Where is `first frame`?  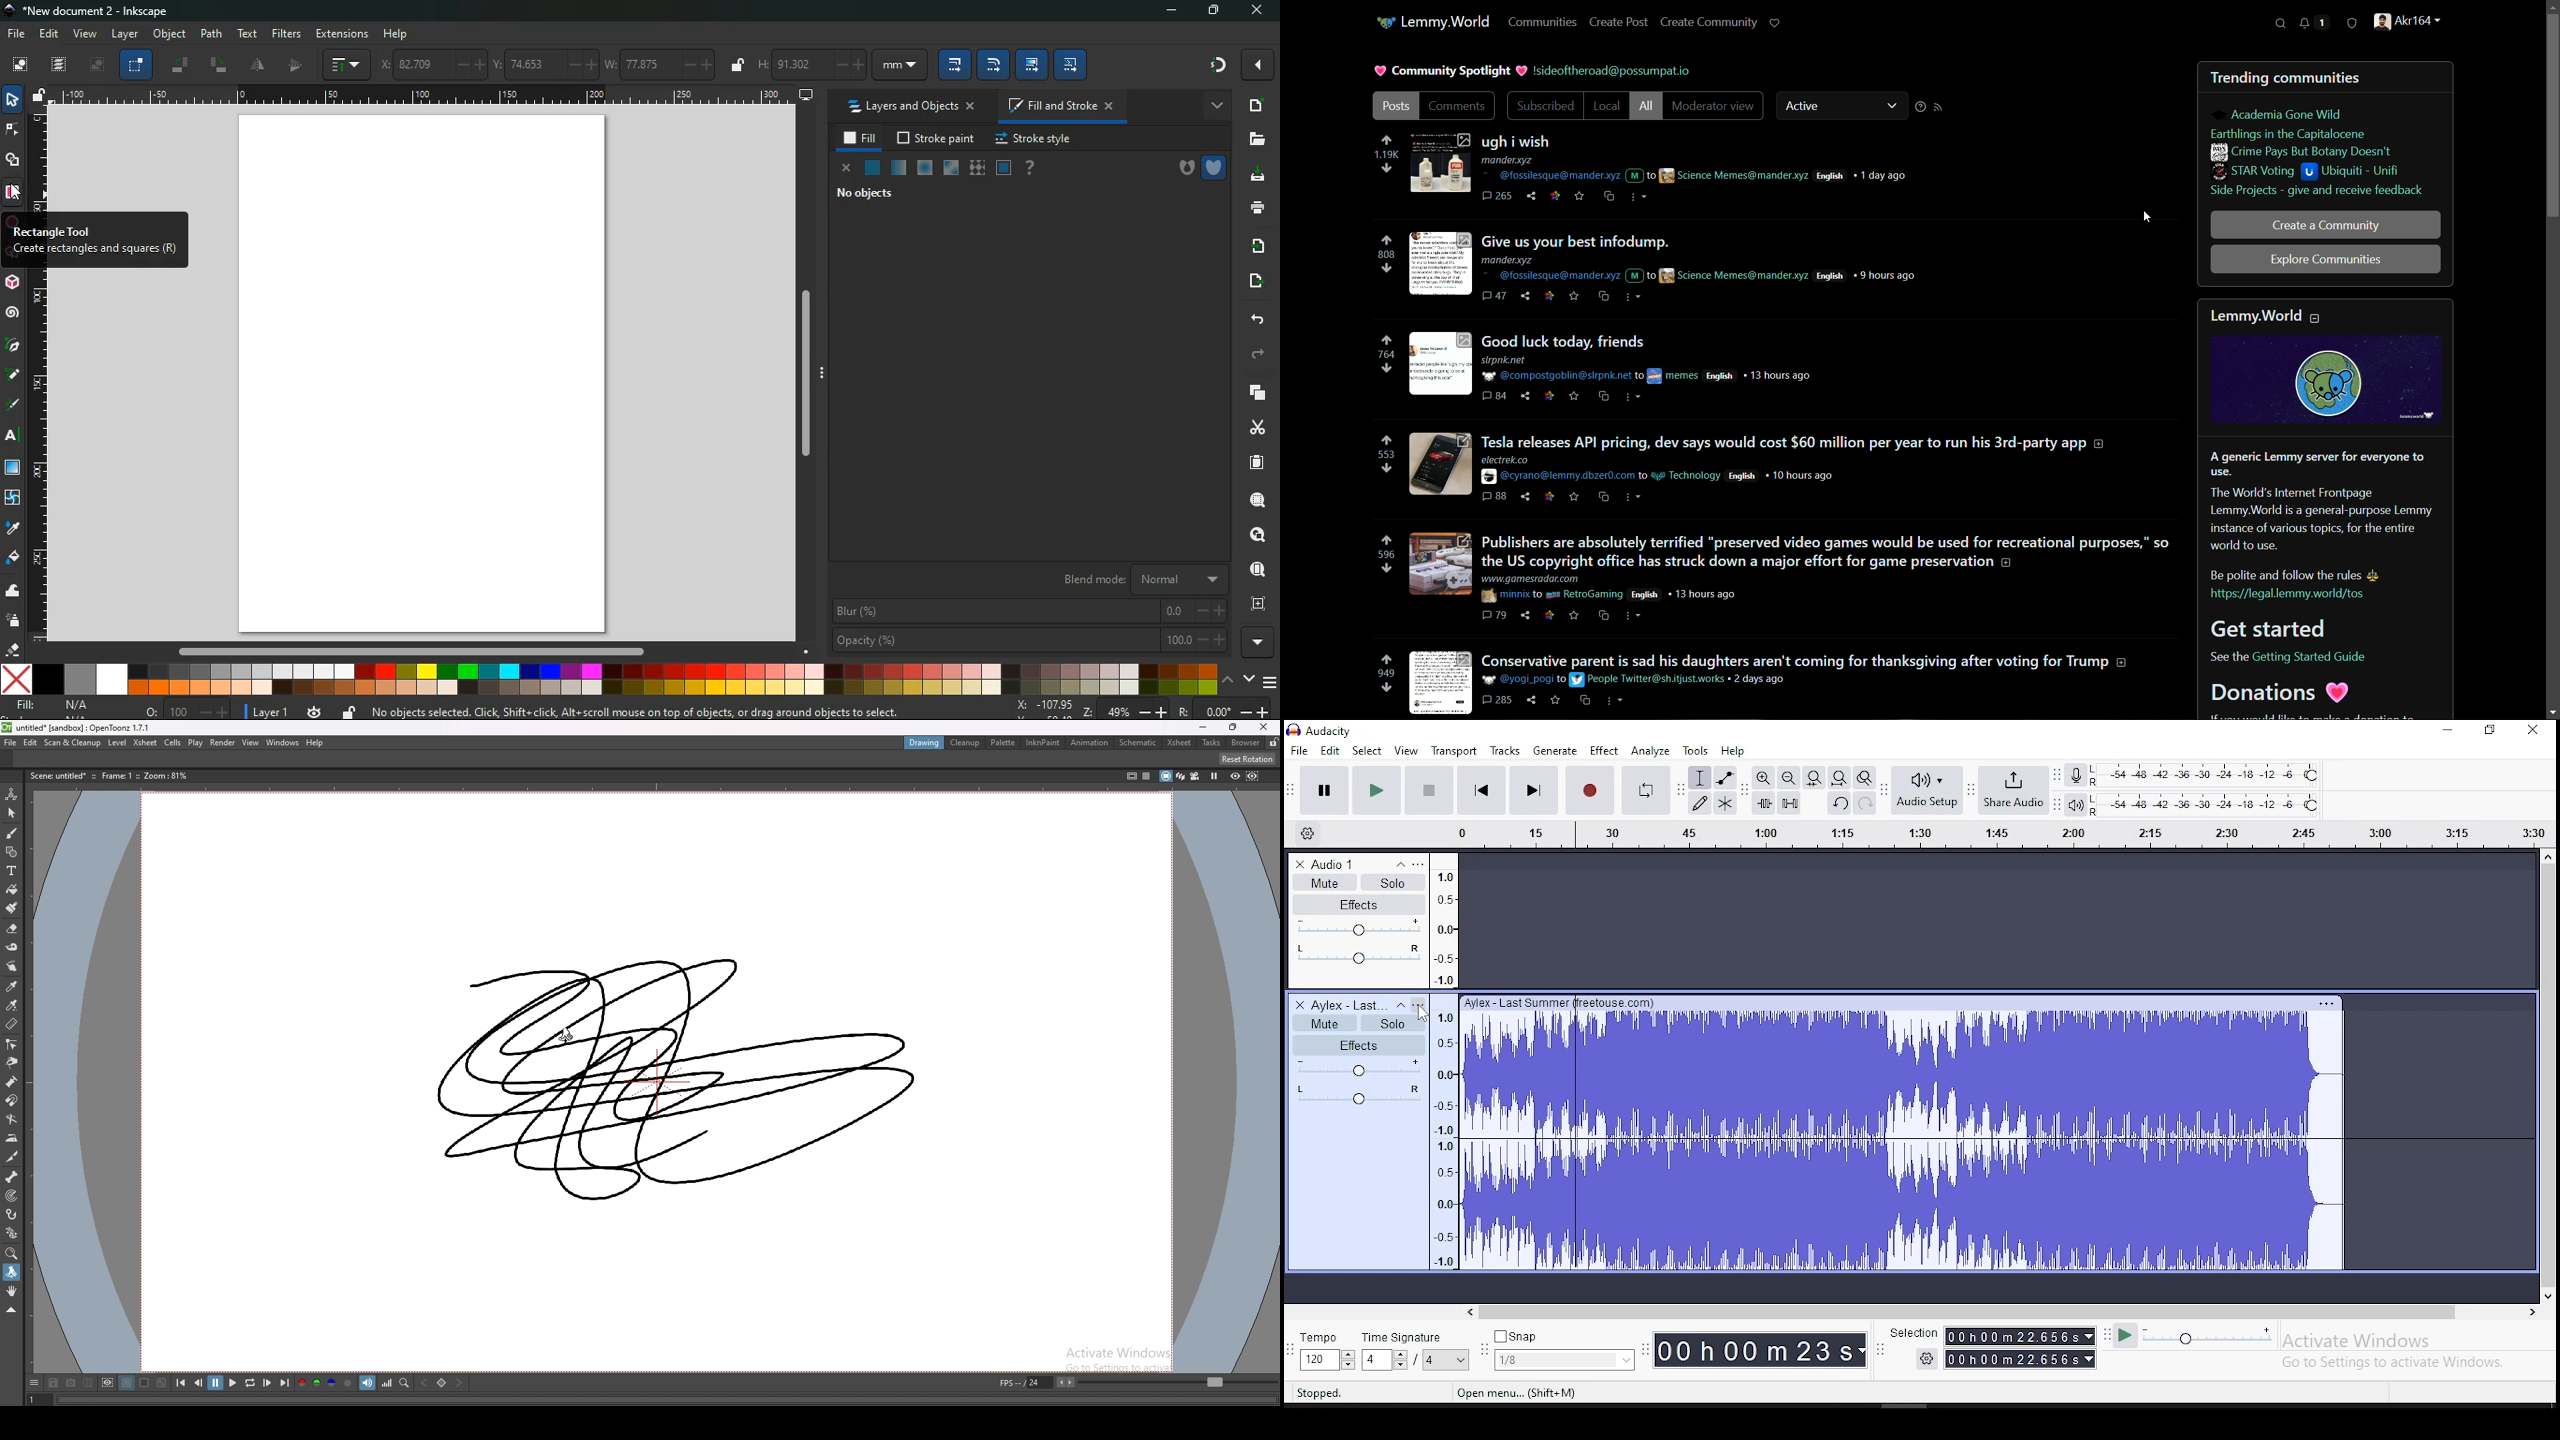
first frame is located at coordinates (182, 1384).